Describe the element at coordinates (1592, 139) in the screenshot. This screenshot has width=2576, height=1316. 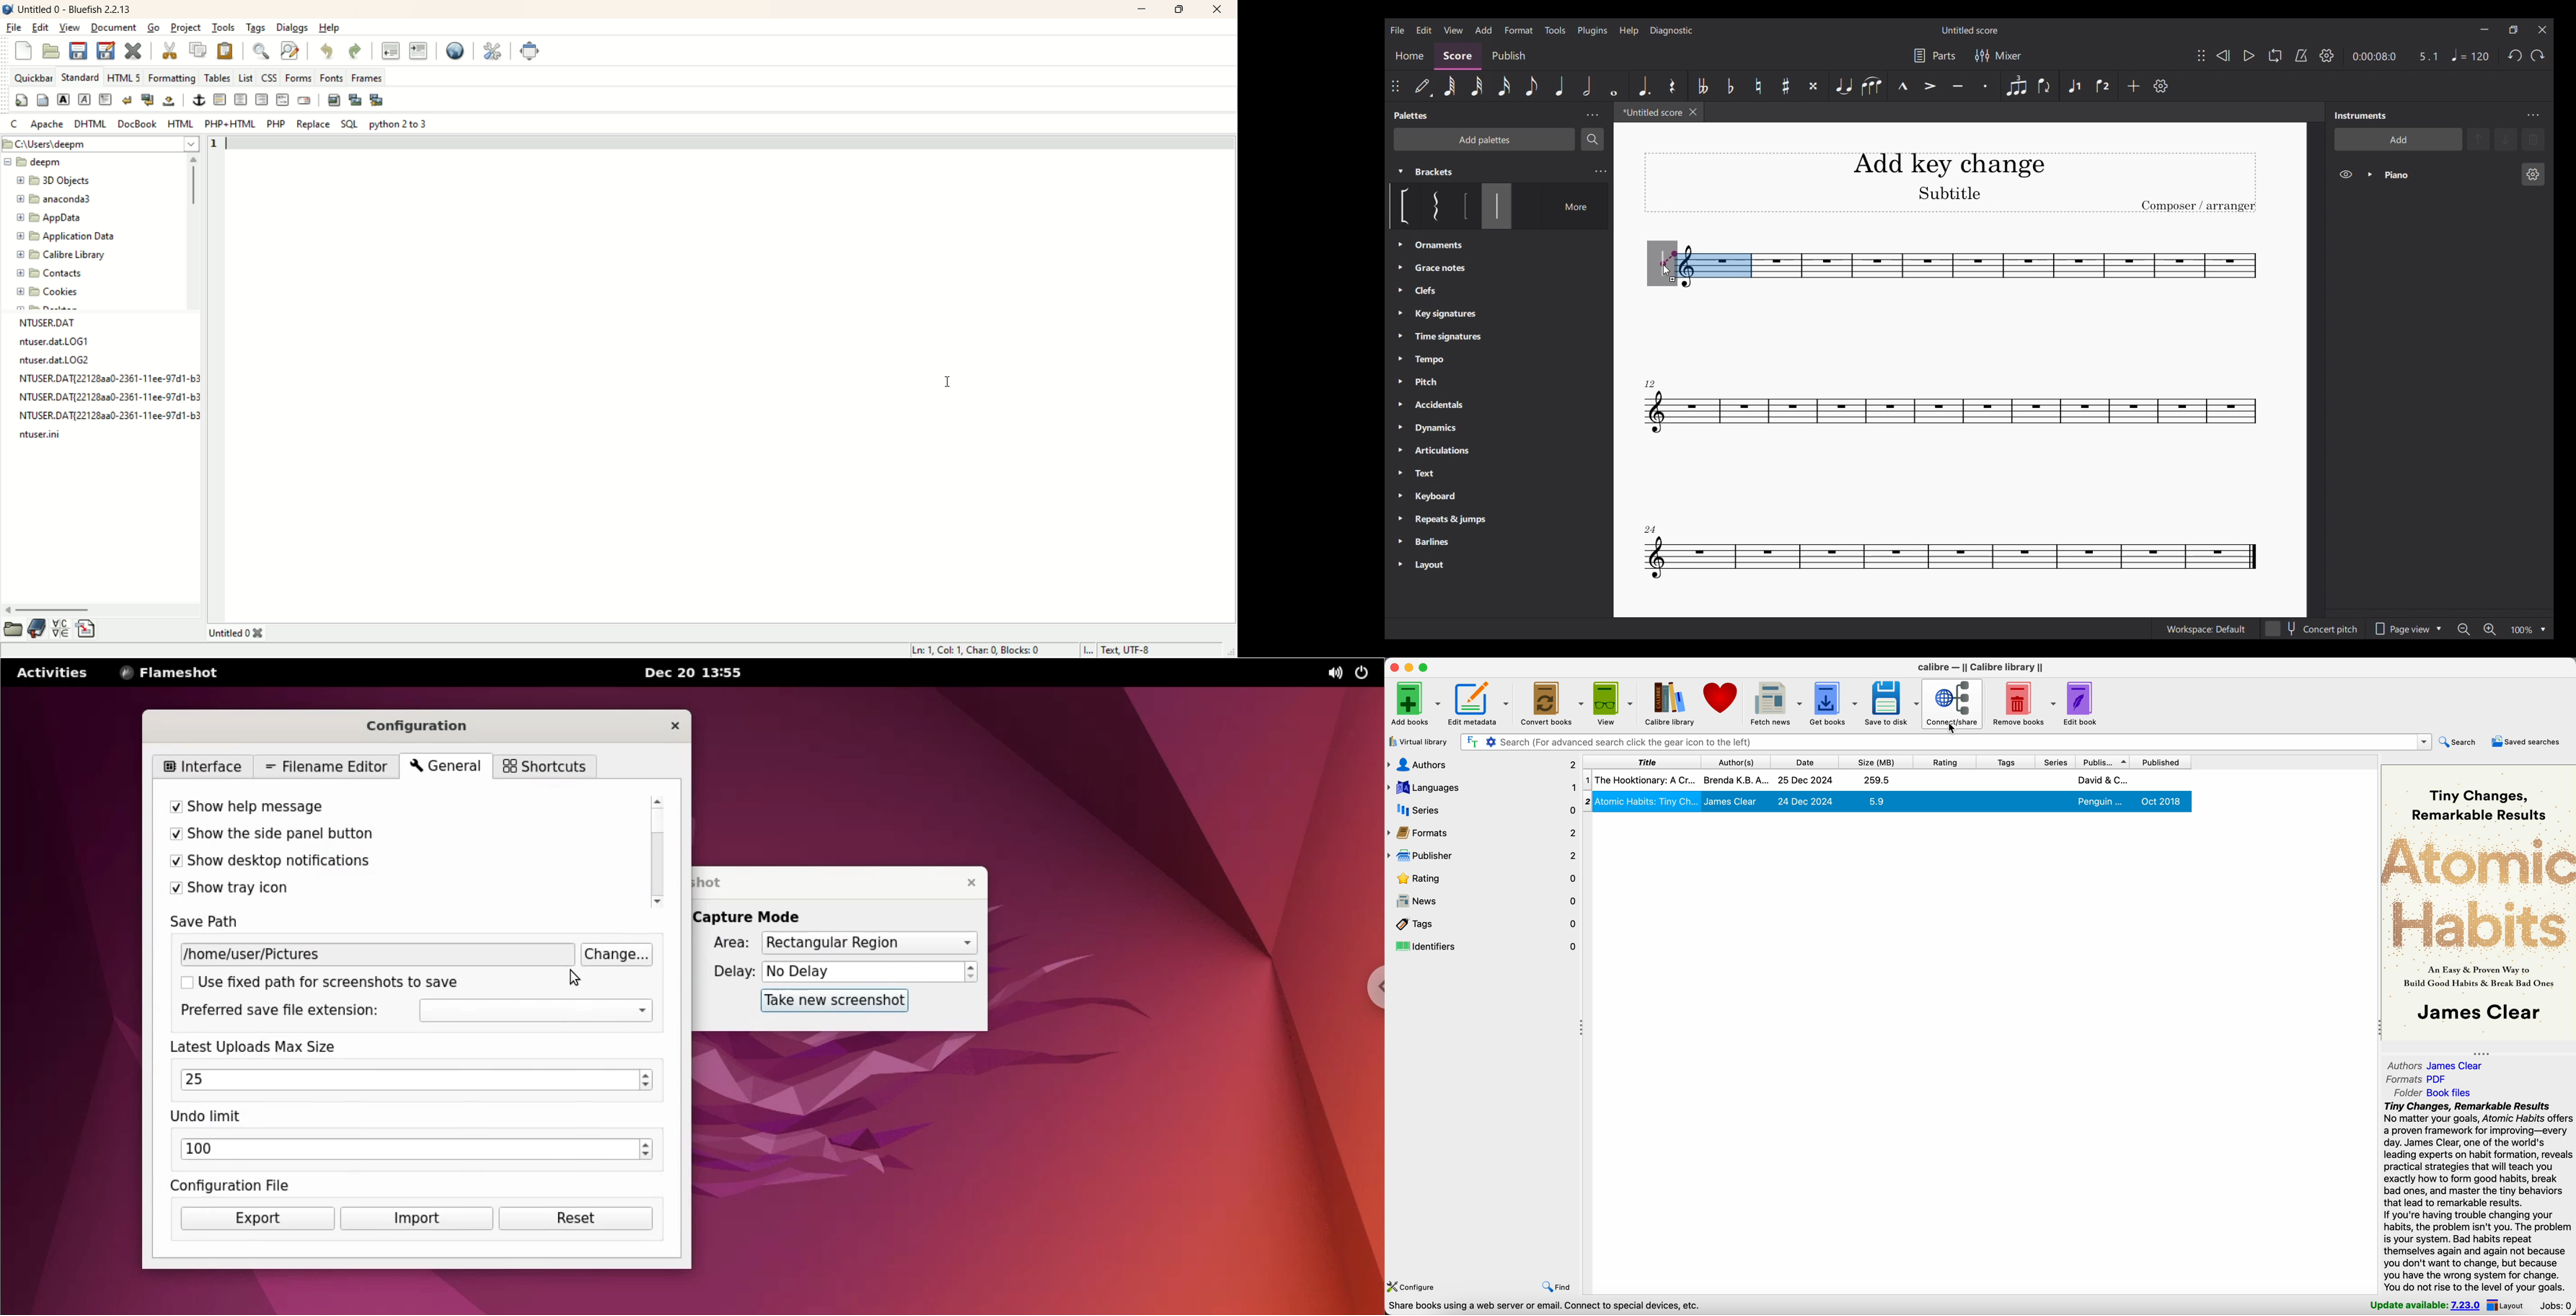
I see `Search` at that location.